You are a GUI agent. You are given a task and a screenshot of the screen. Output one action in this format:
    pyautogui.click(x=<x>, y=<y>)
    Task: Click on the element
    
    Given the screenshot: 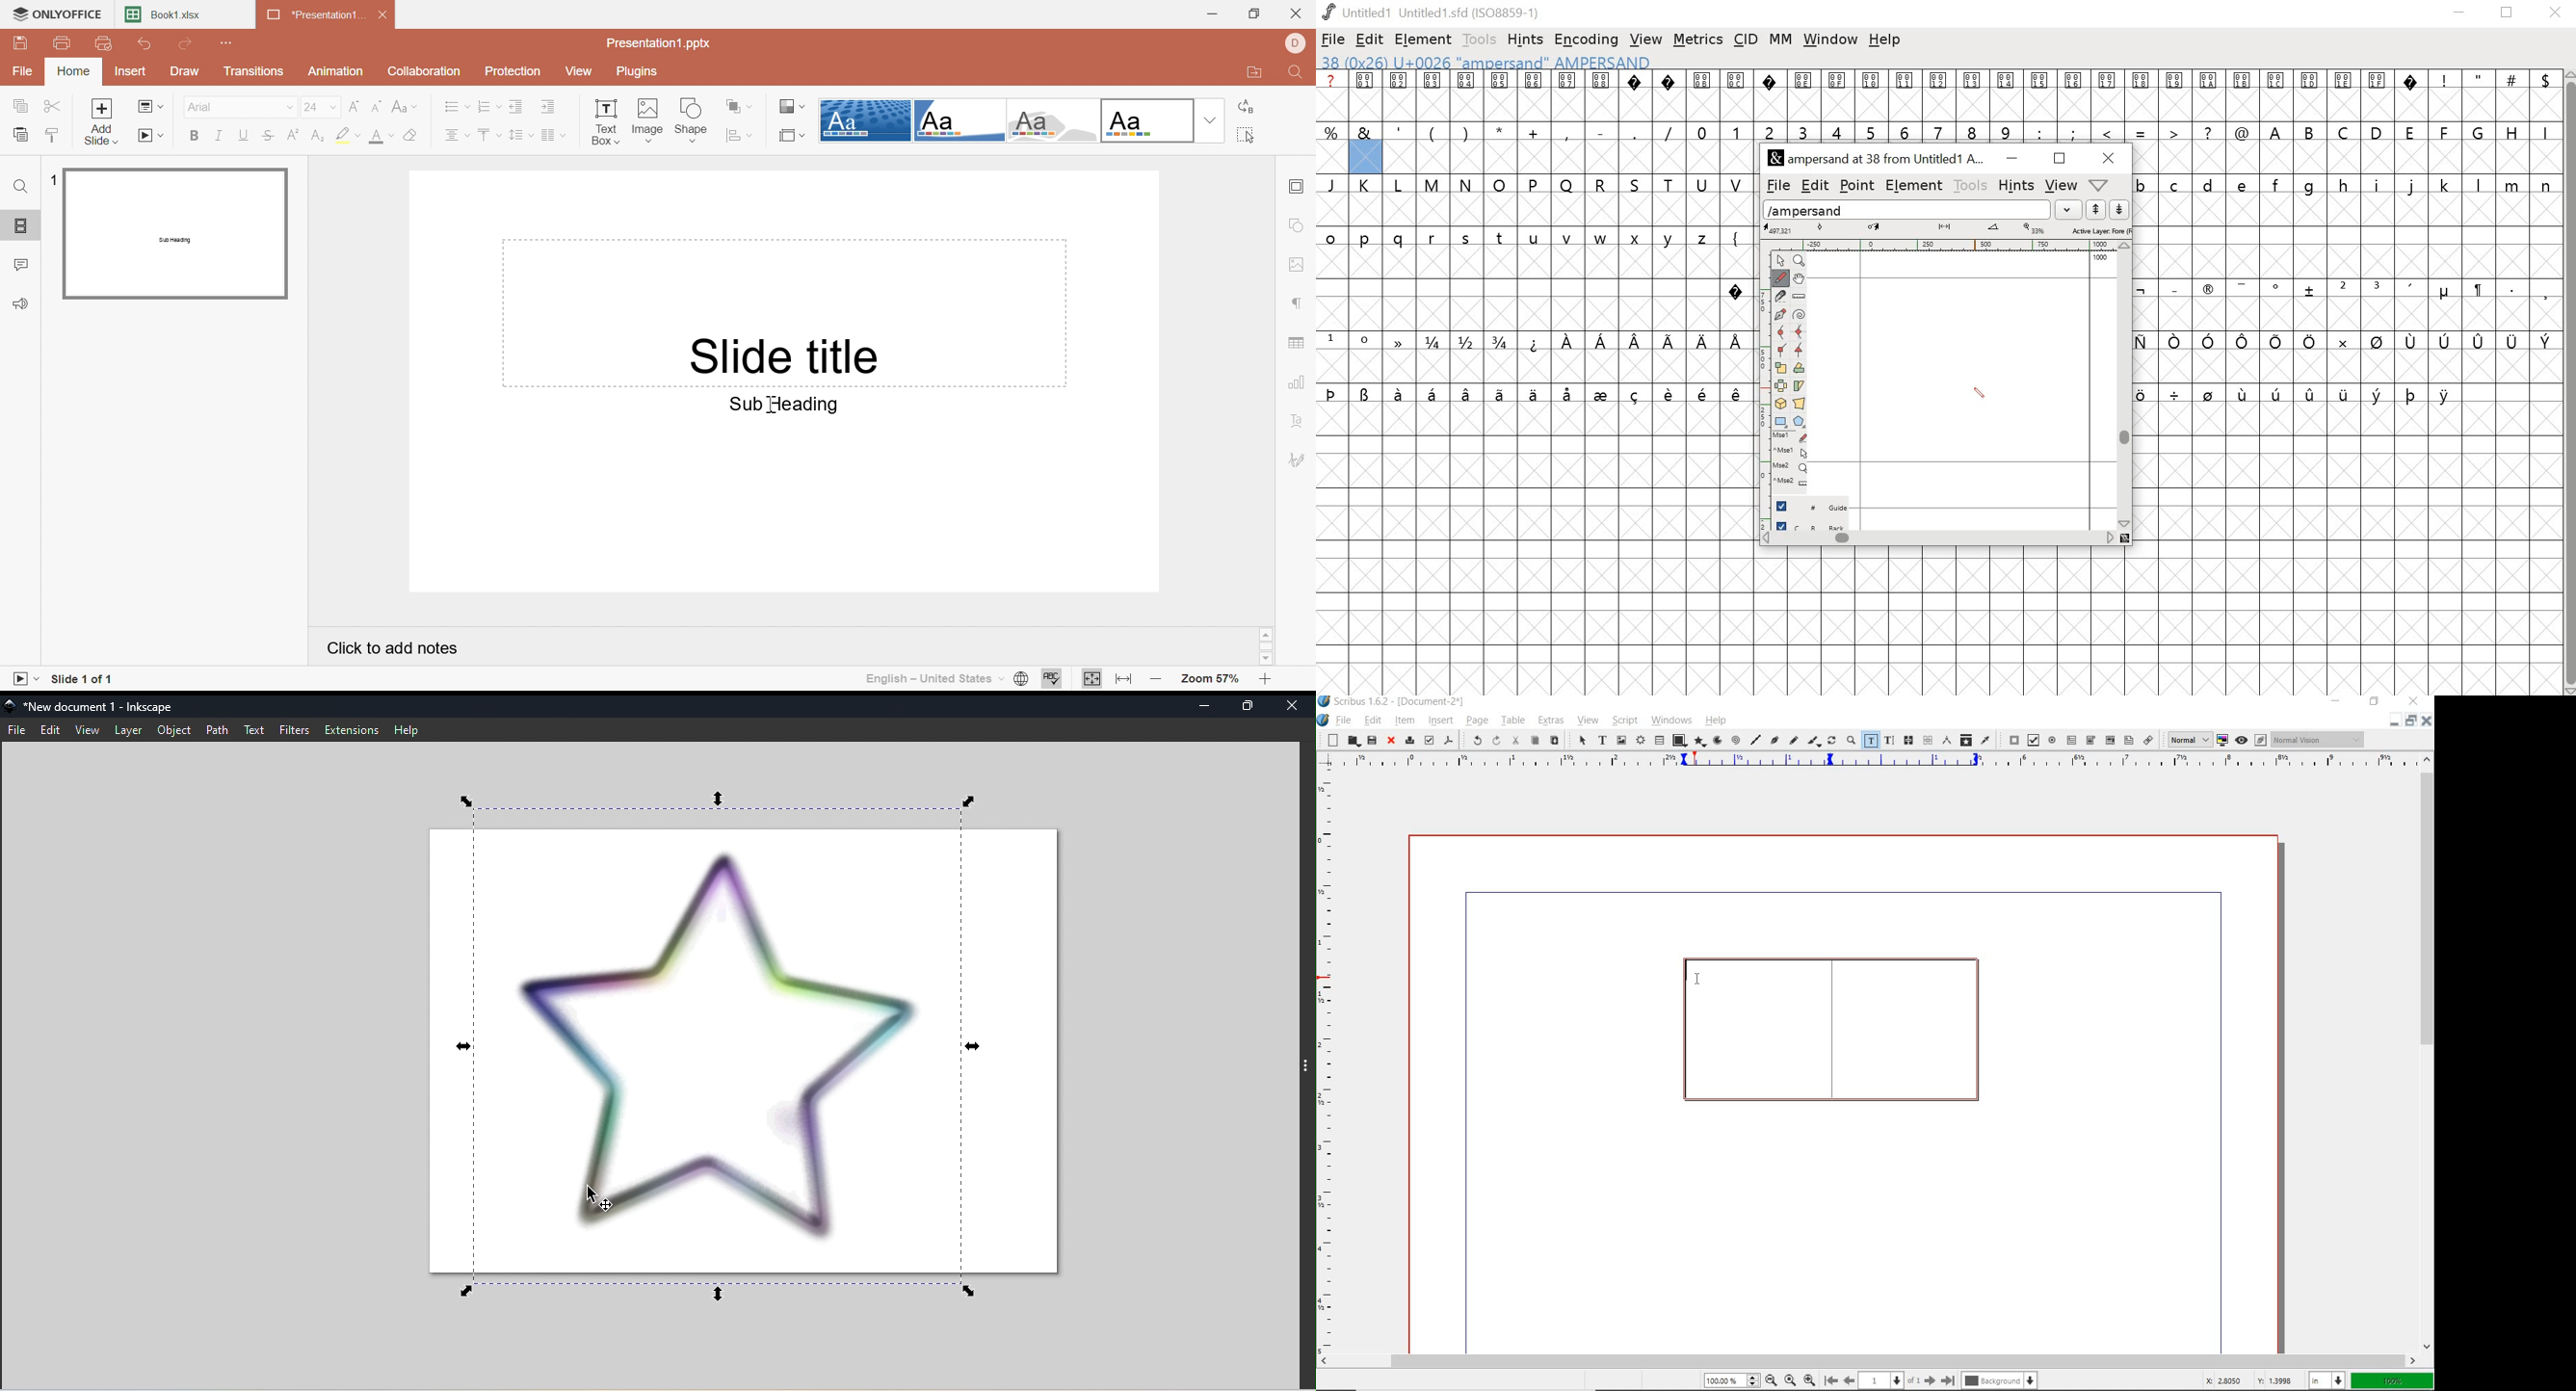 What is the action you would take?
    pyautogui.click(x=1915, y=186)
    